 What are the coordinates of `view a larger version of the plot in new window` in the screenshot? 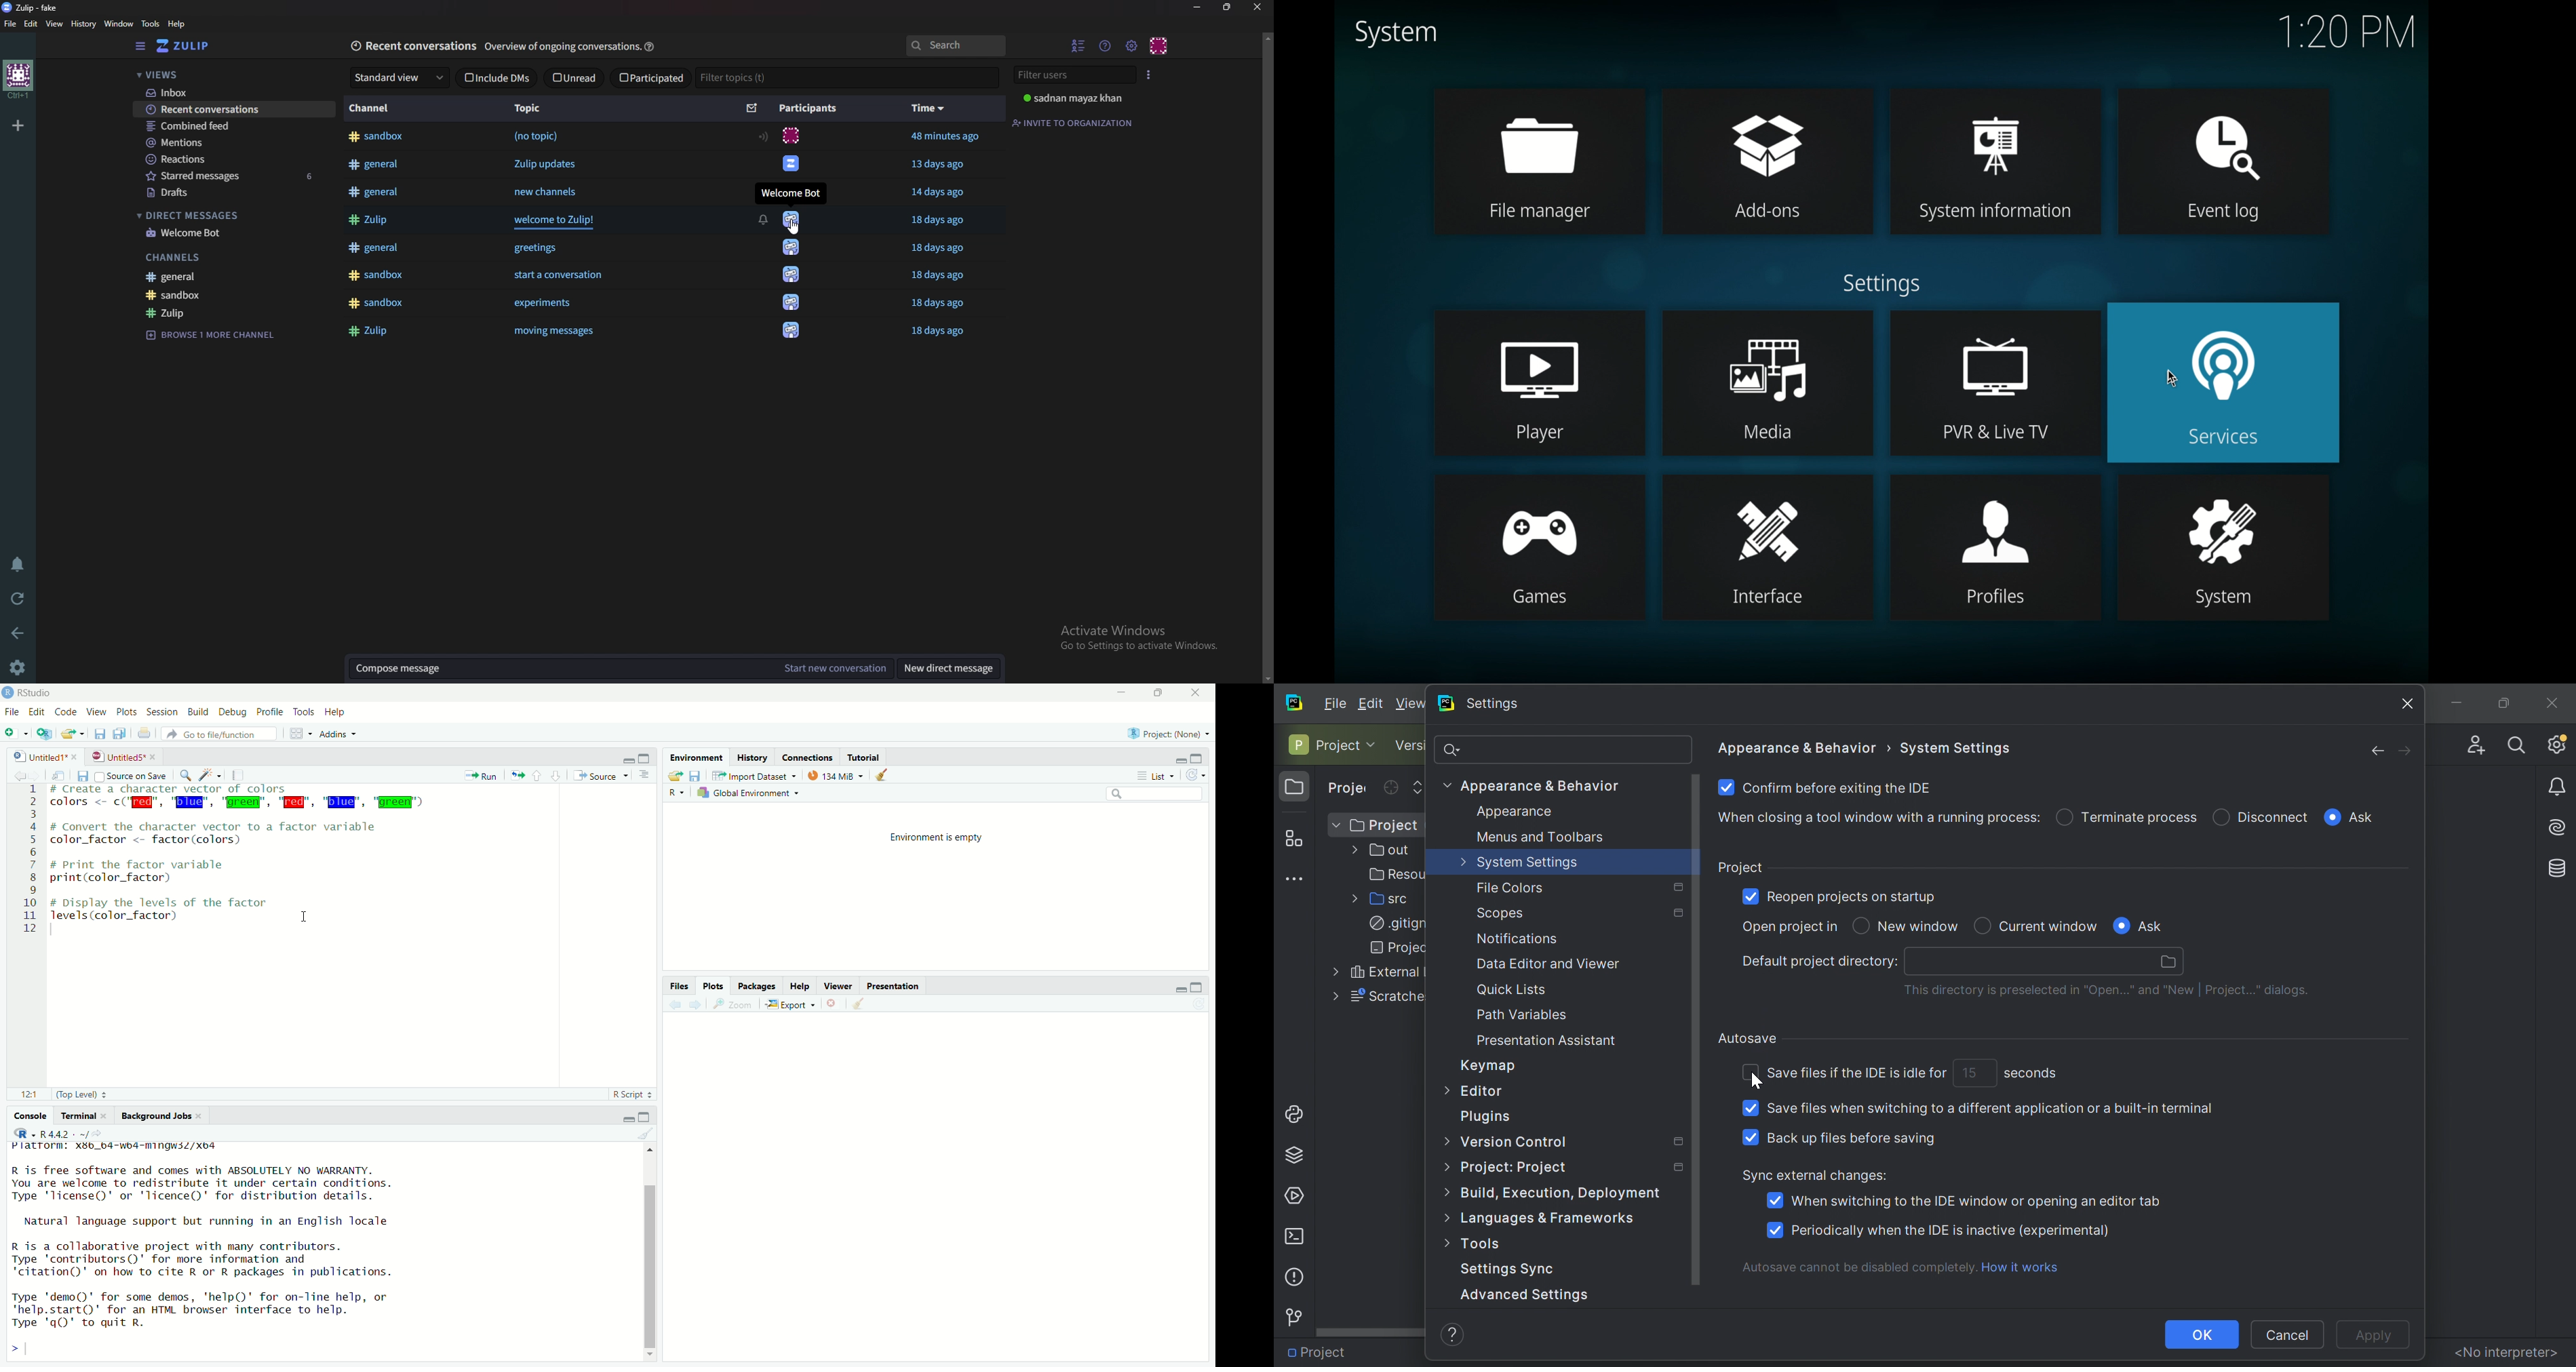 It's located at (732, 1005).